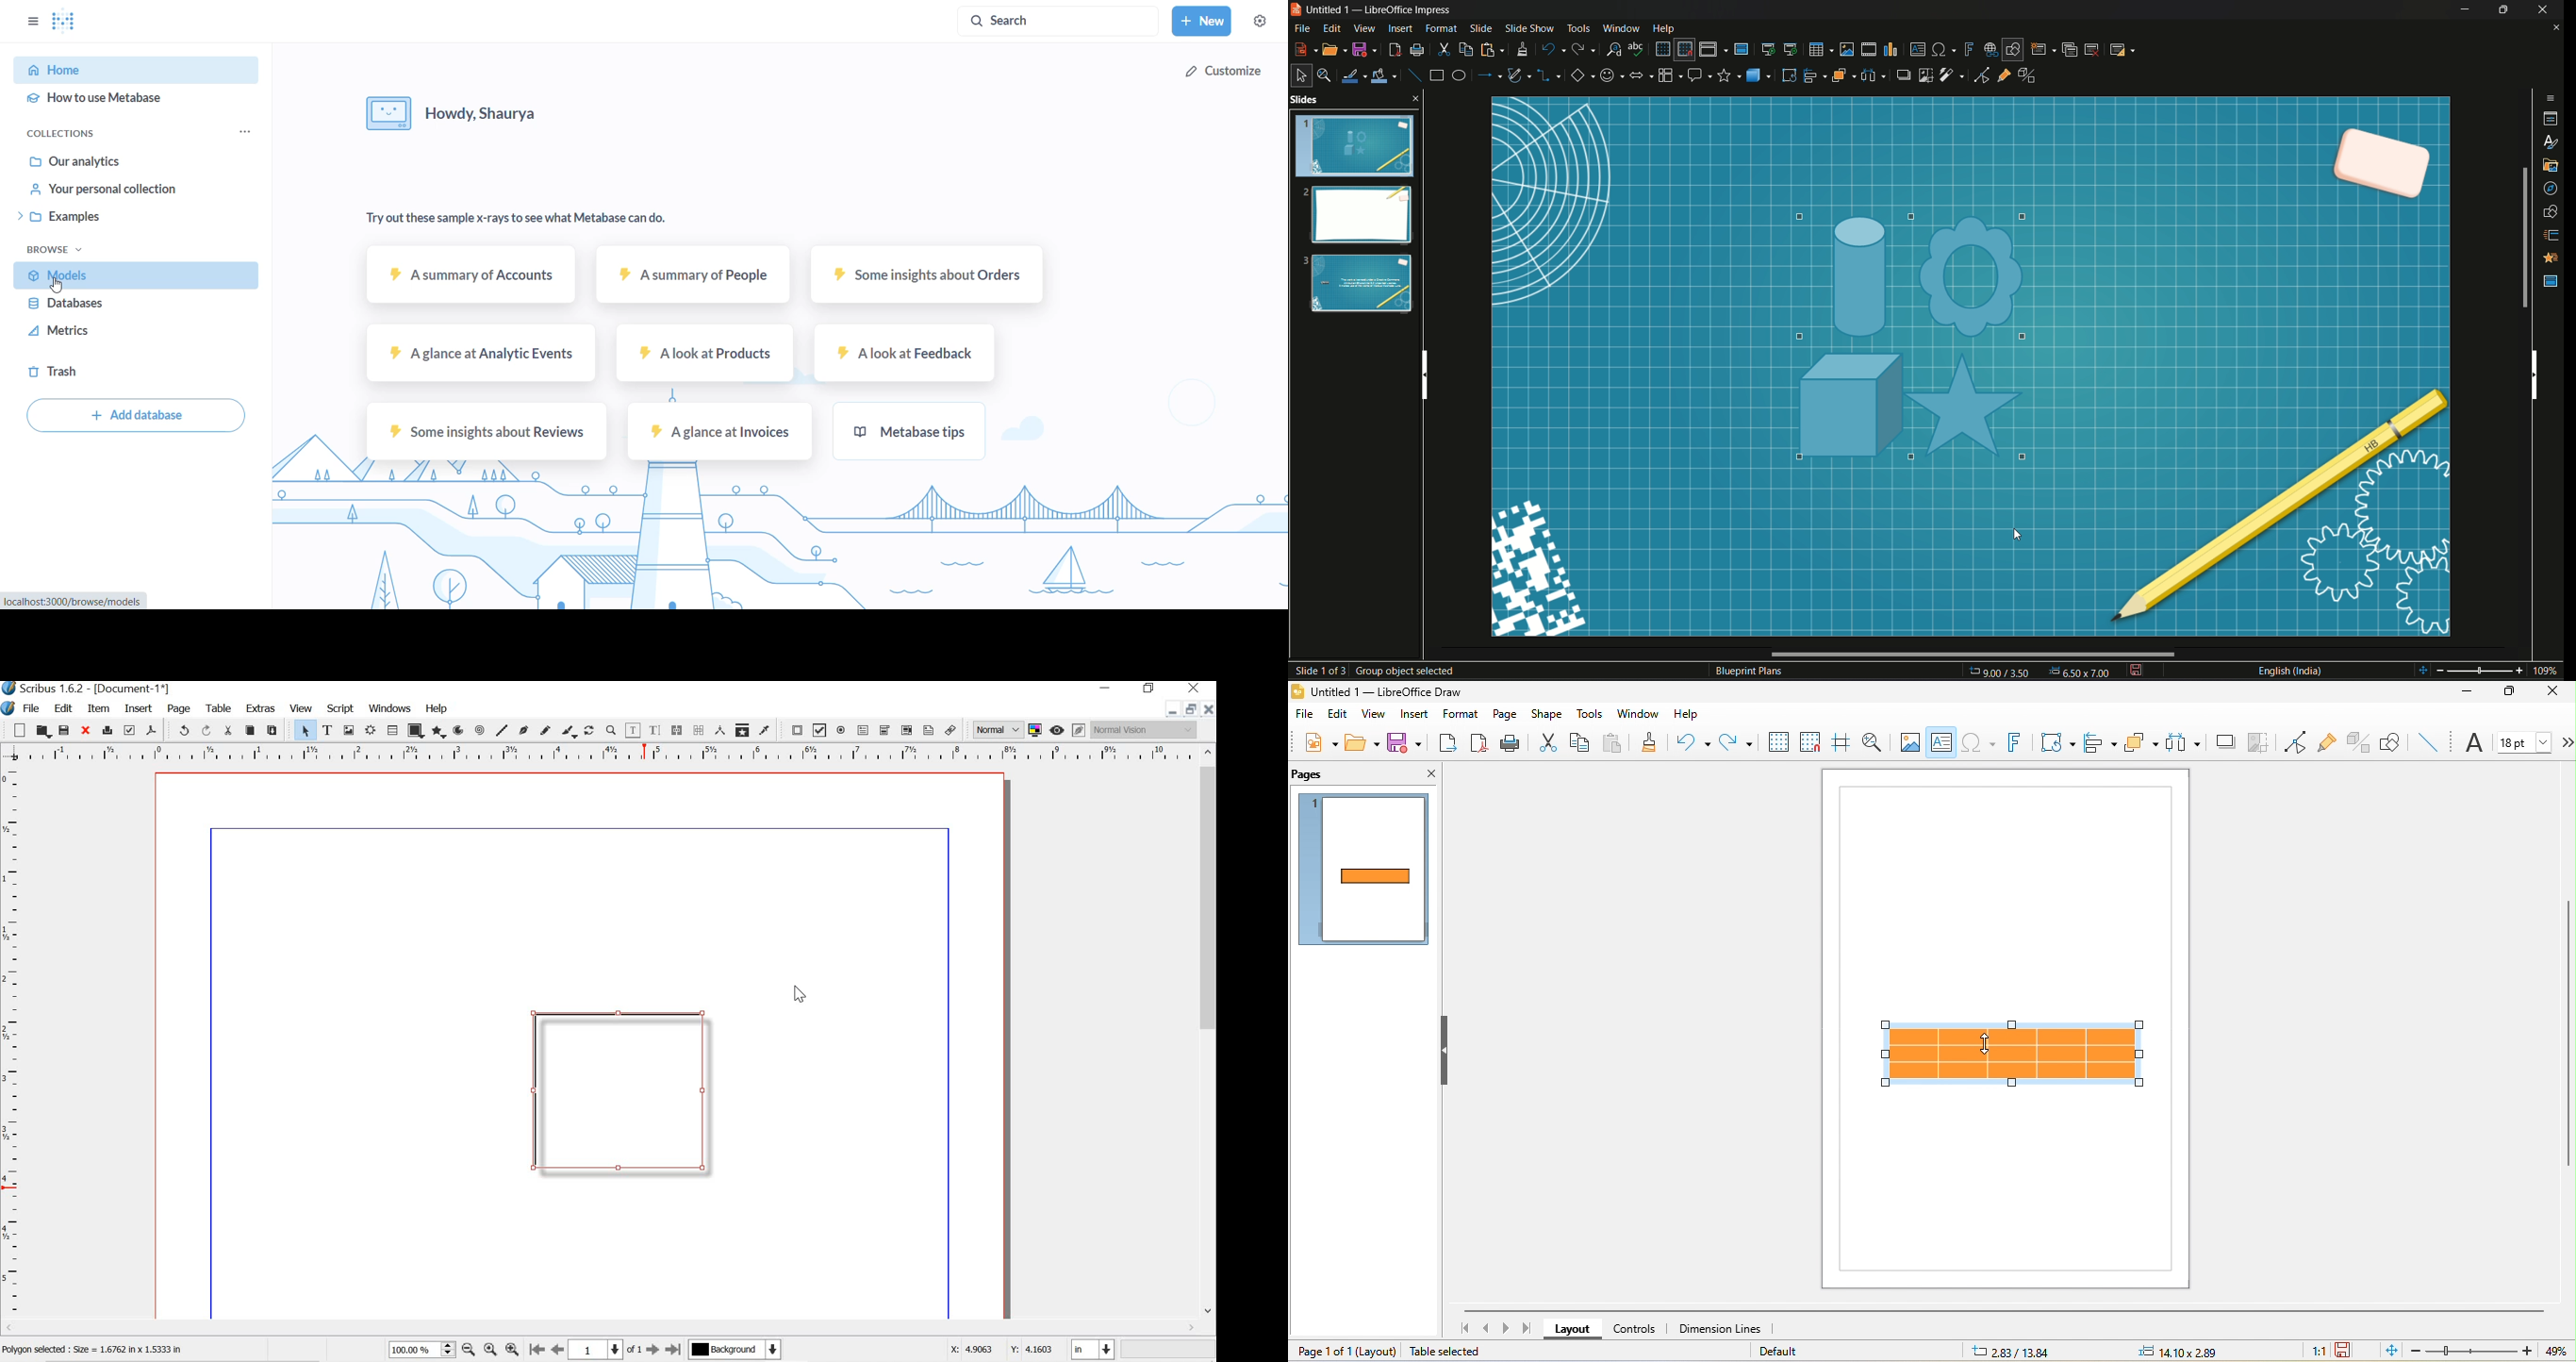 This screenshot has height=1372, width=2576. What do you see at coordinates (1799, 1351) in the screenshot?
I see `default` at bounding box center [1799, 1351].